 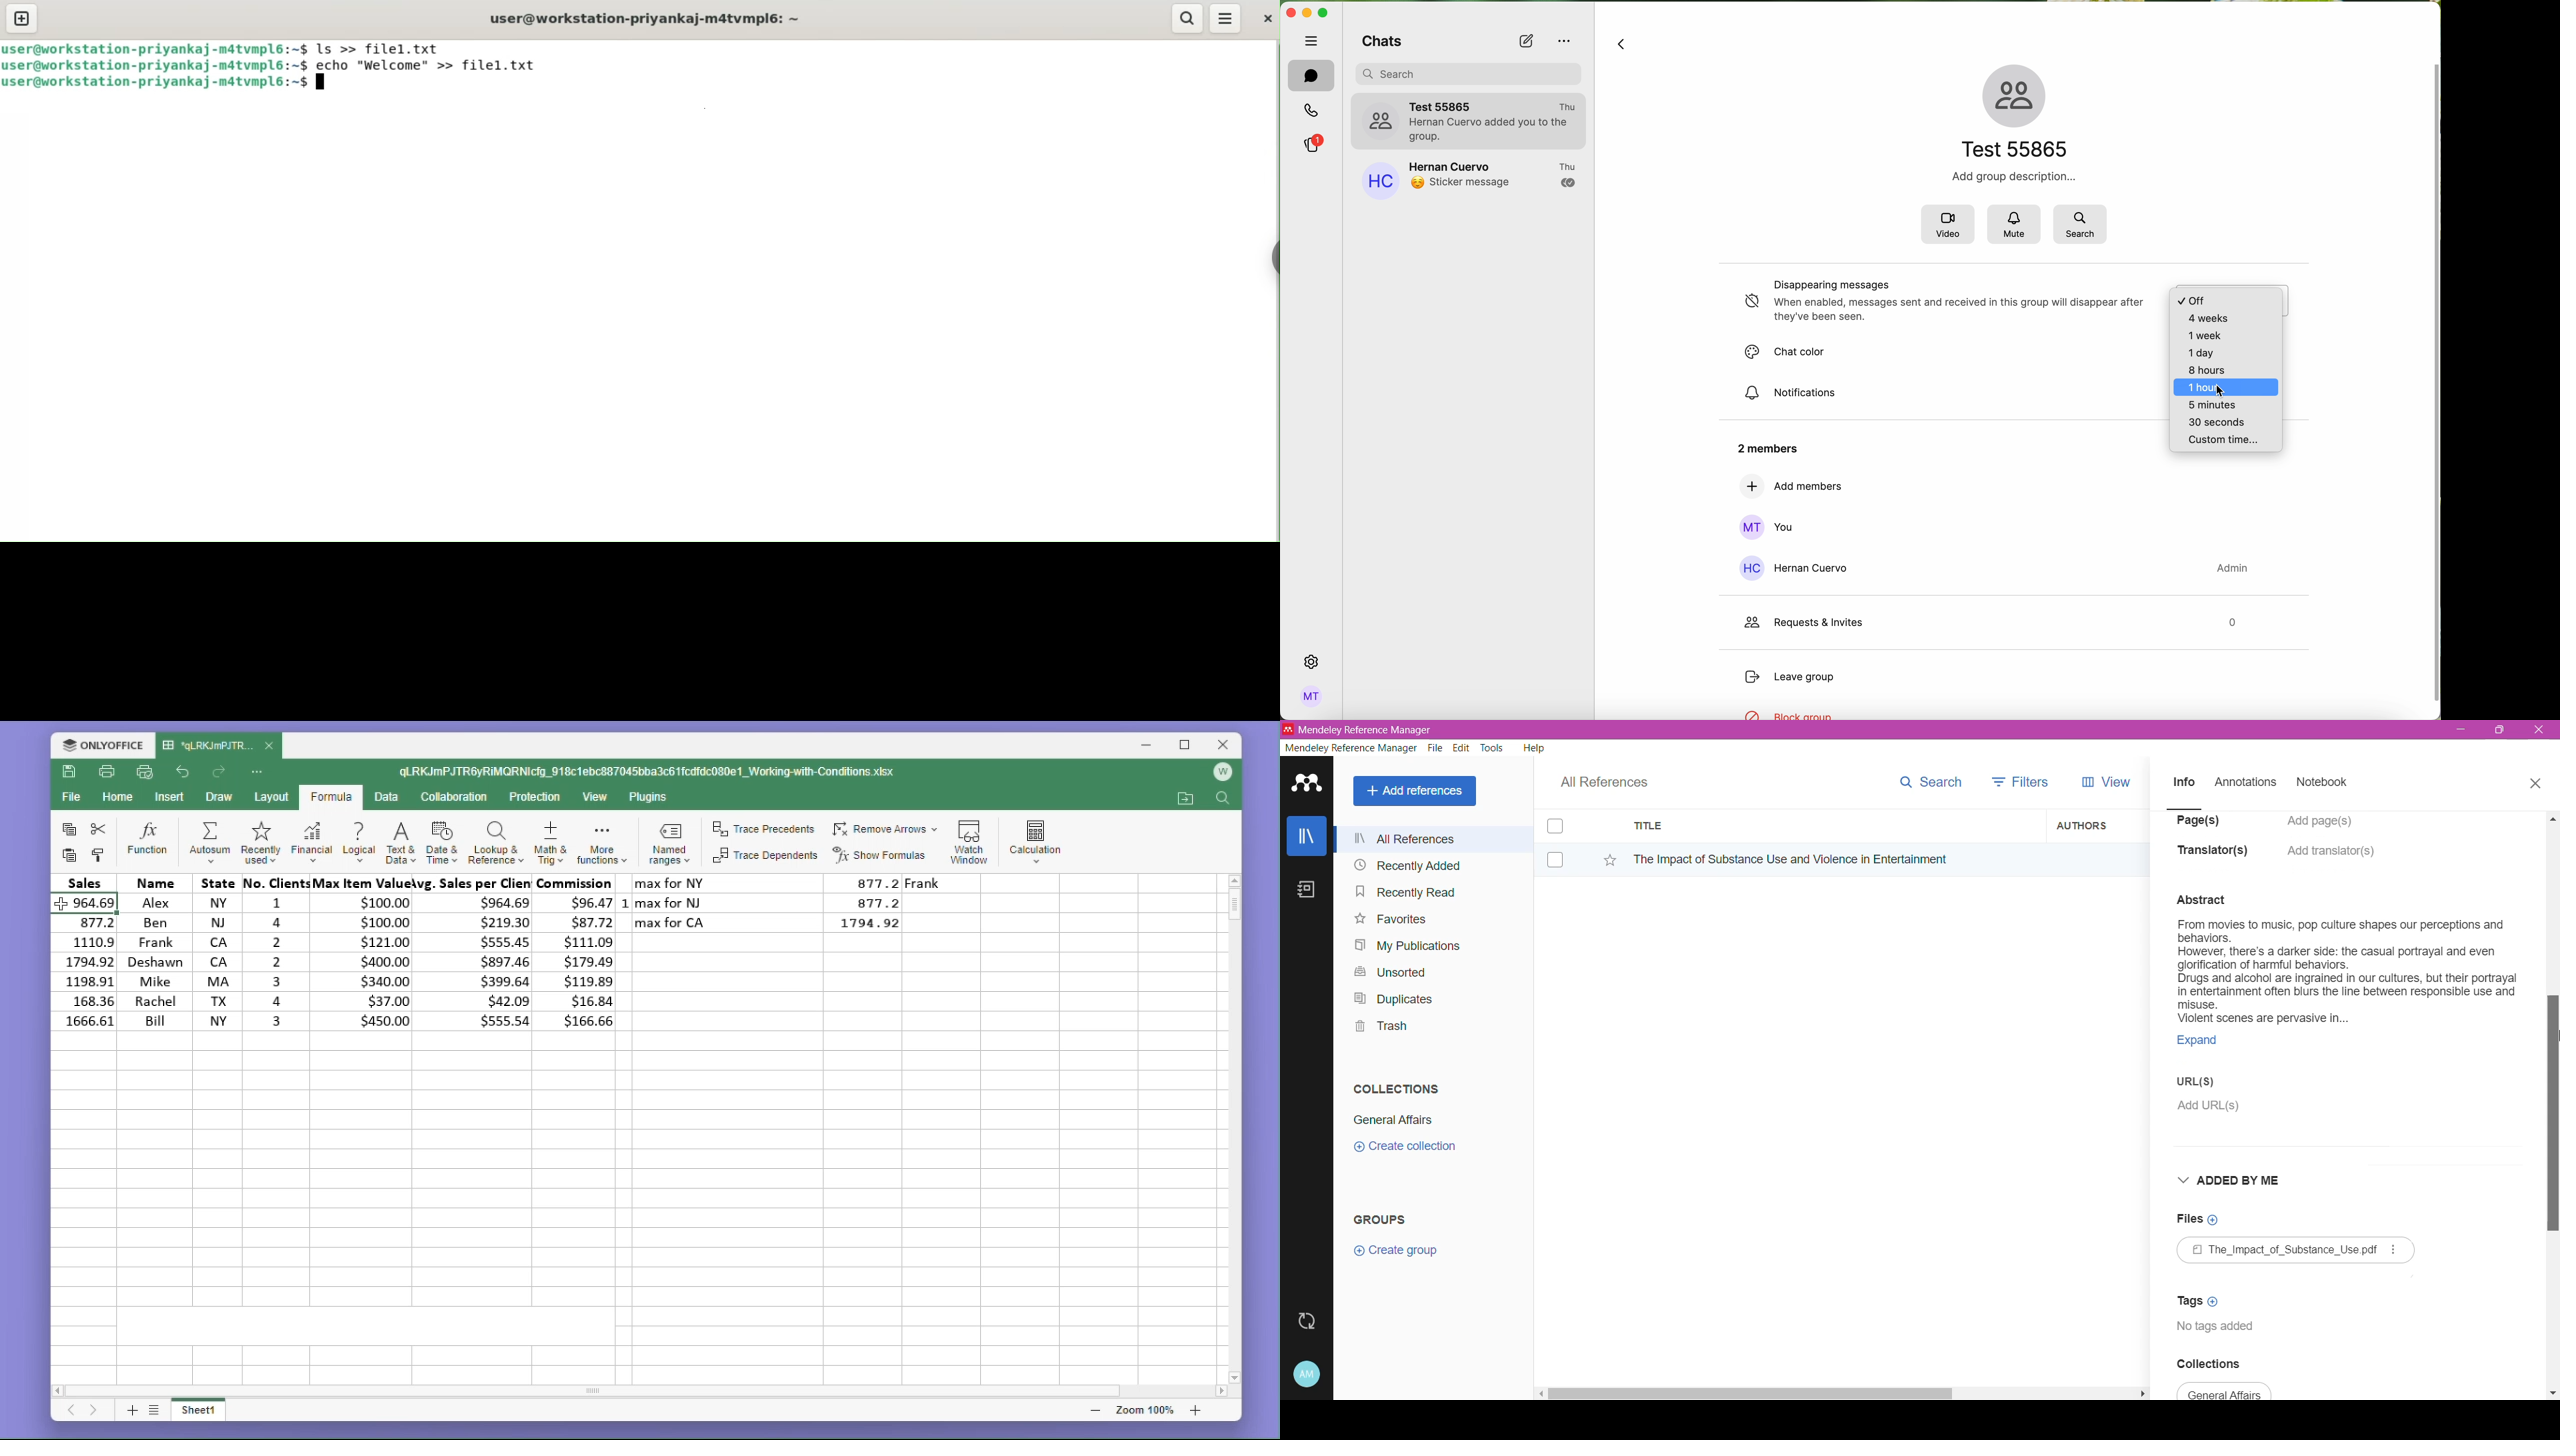 I want to click on autosum, so click(x=209, y=844).